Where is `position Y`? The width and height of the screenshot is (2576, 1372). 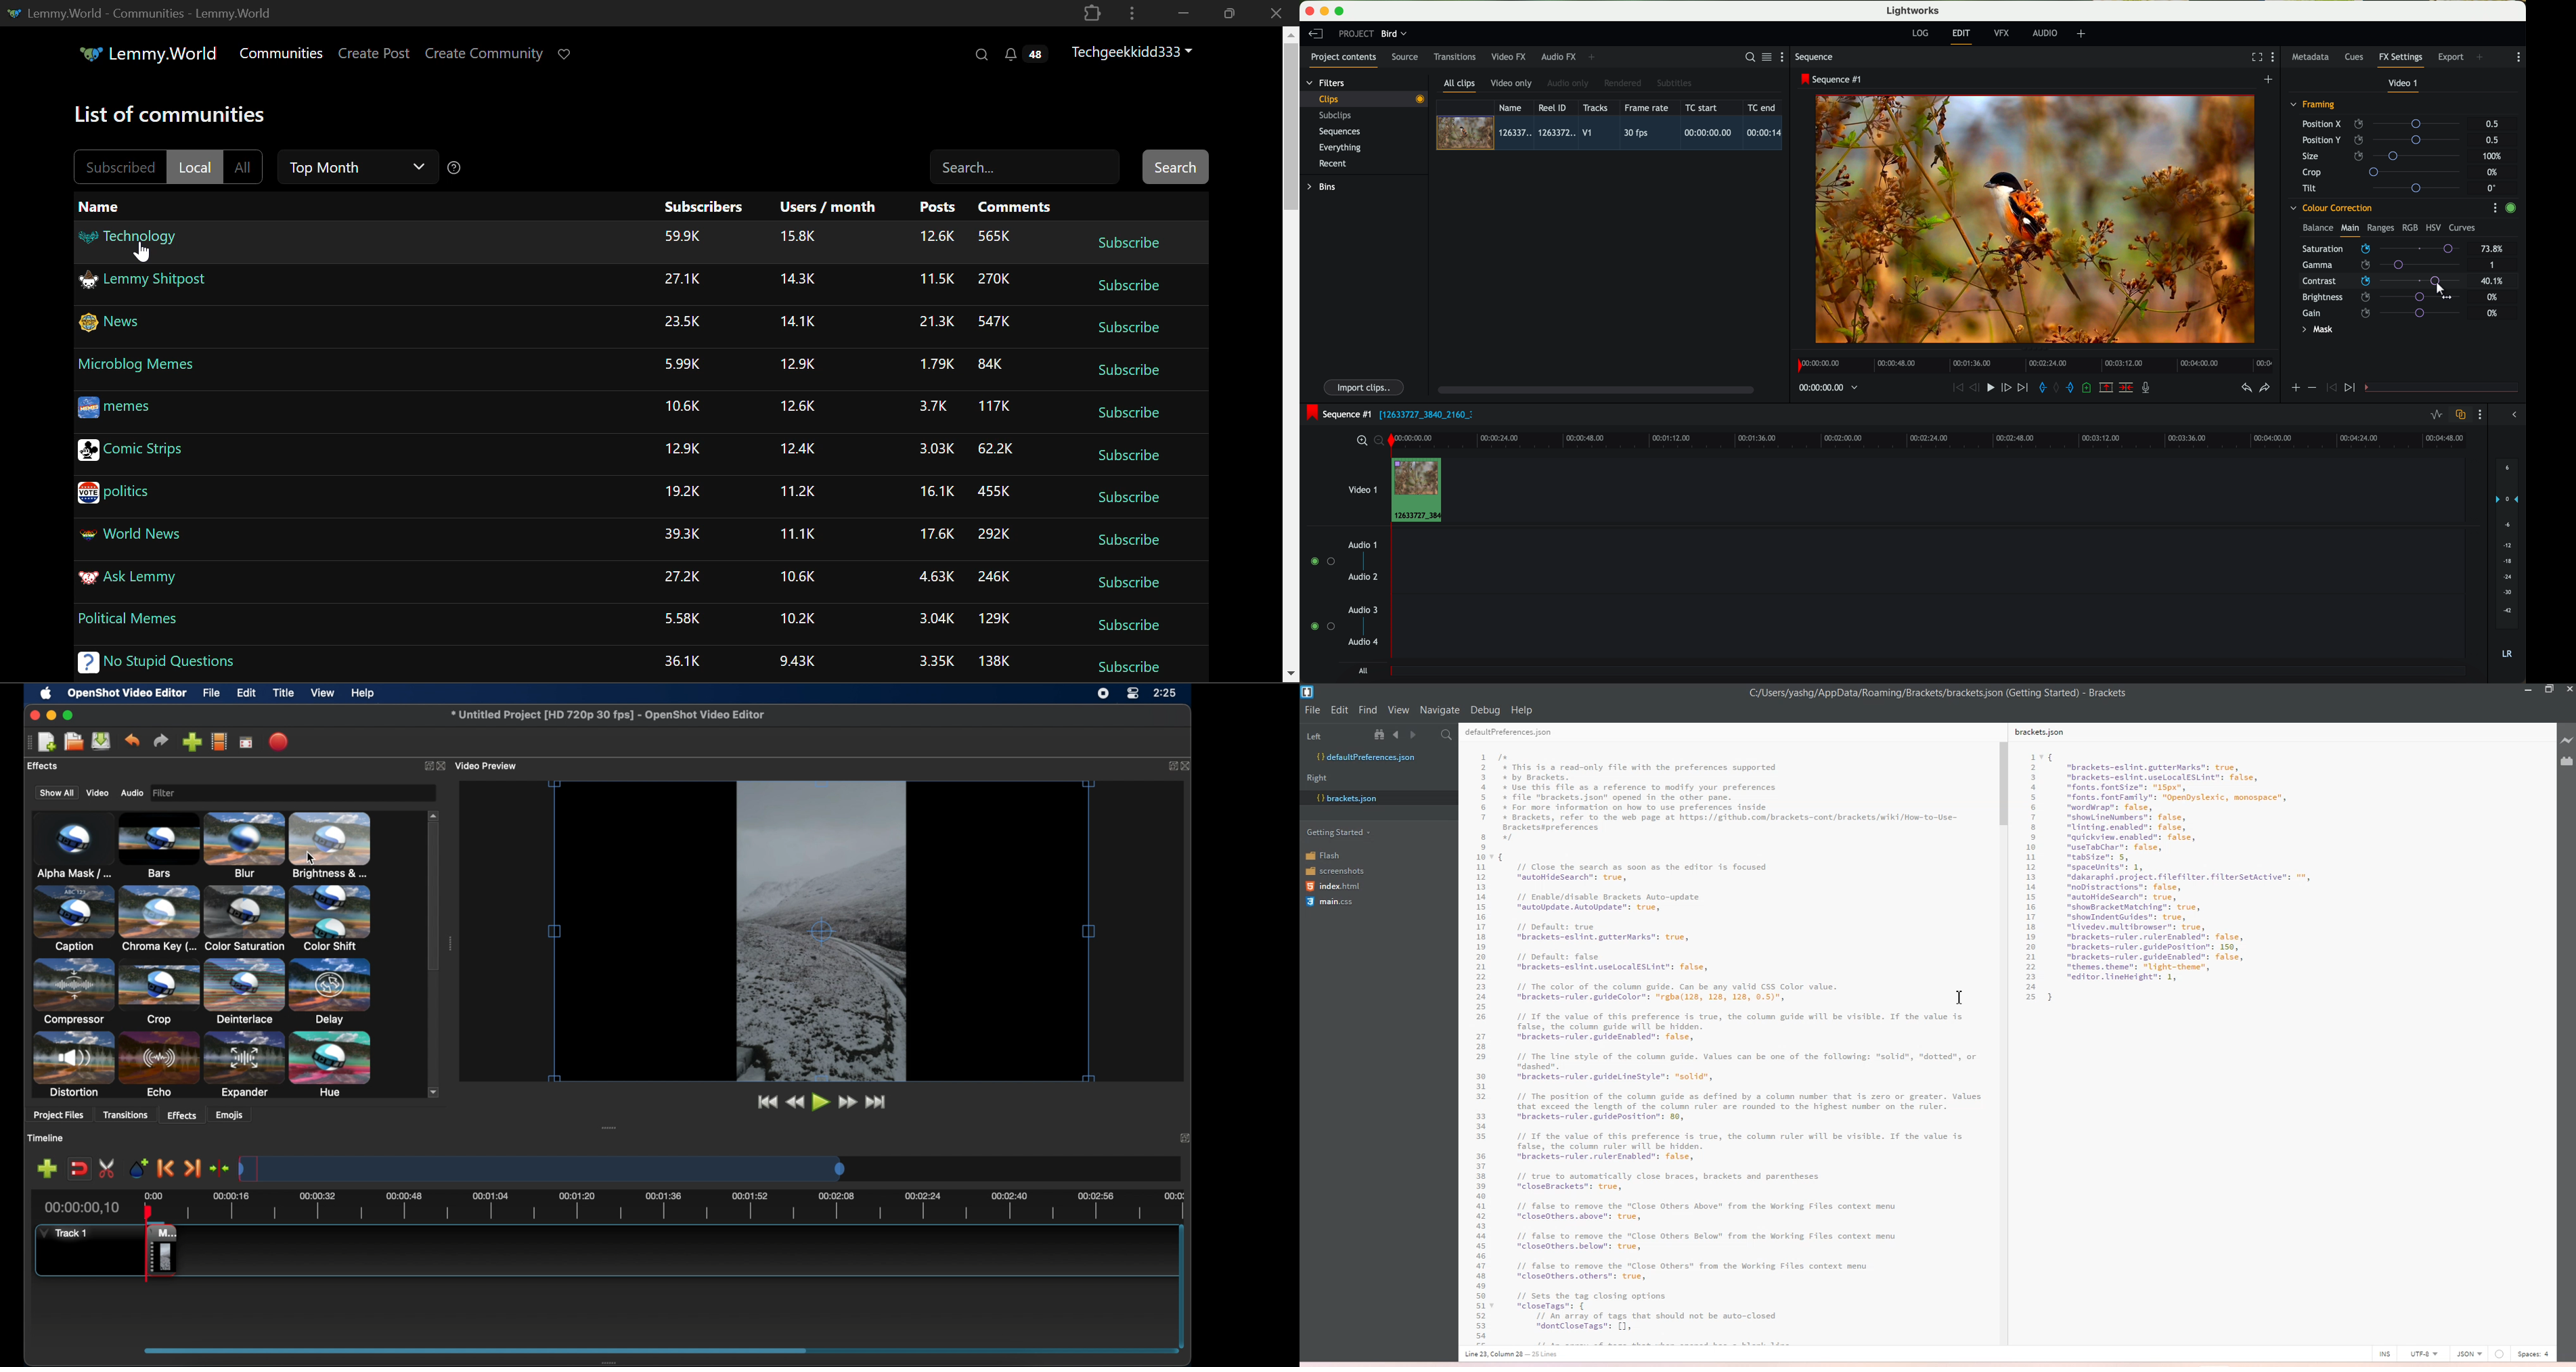 position Y is located at coordinates (2385, 139).